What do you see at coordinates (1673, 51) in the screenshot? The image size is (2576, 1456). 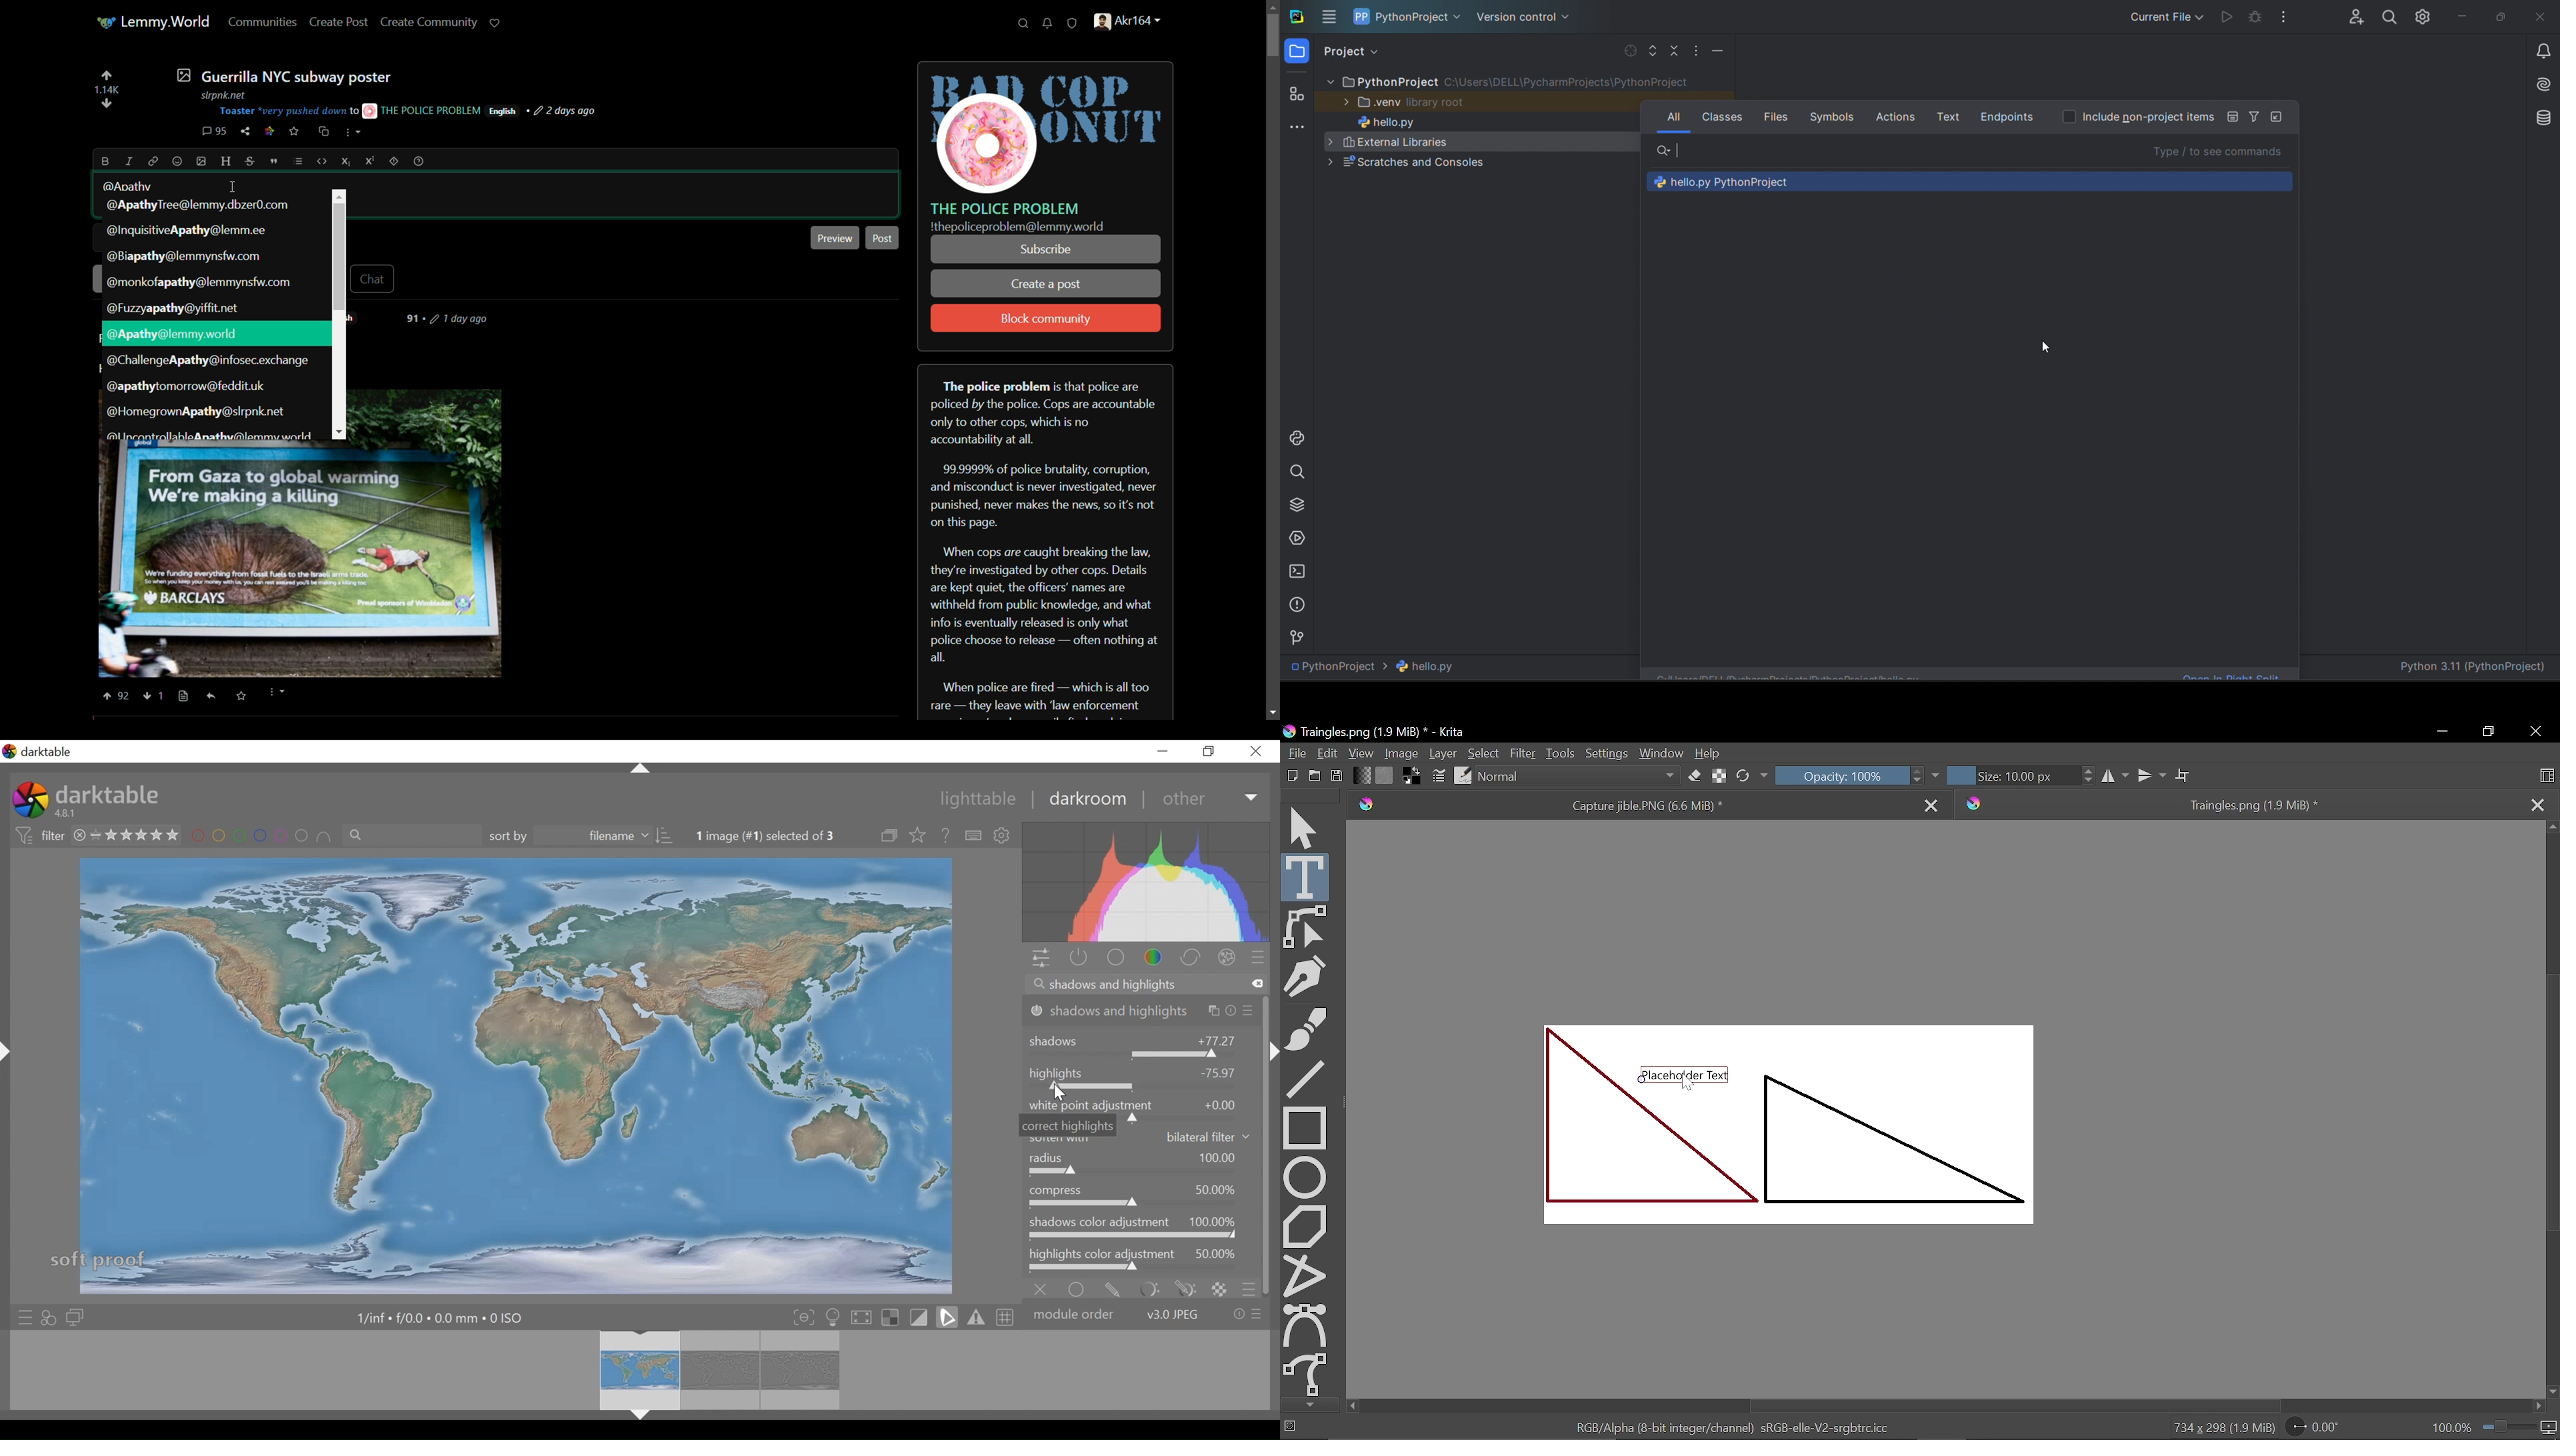 I see `collapse file` at bounding box center [1673, 51].